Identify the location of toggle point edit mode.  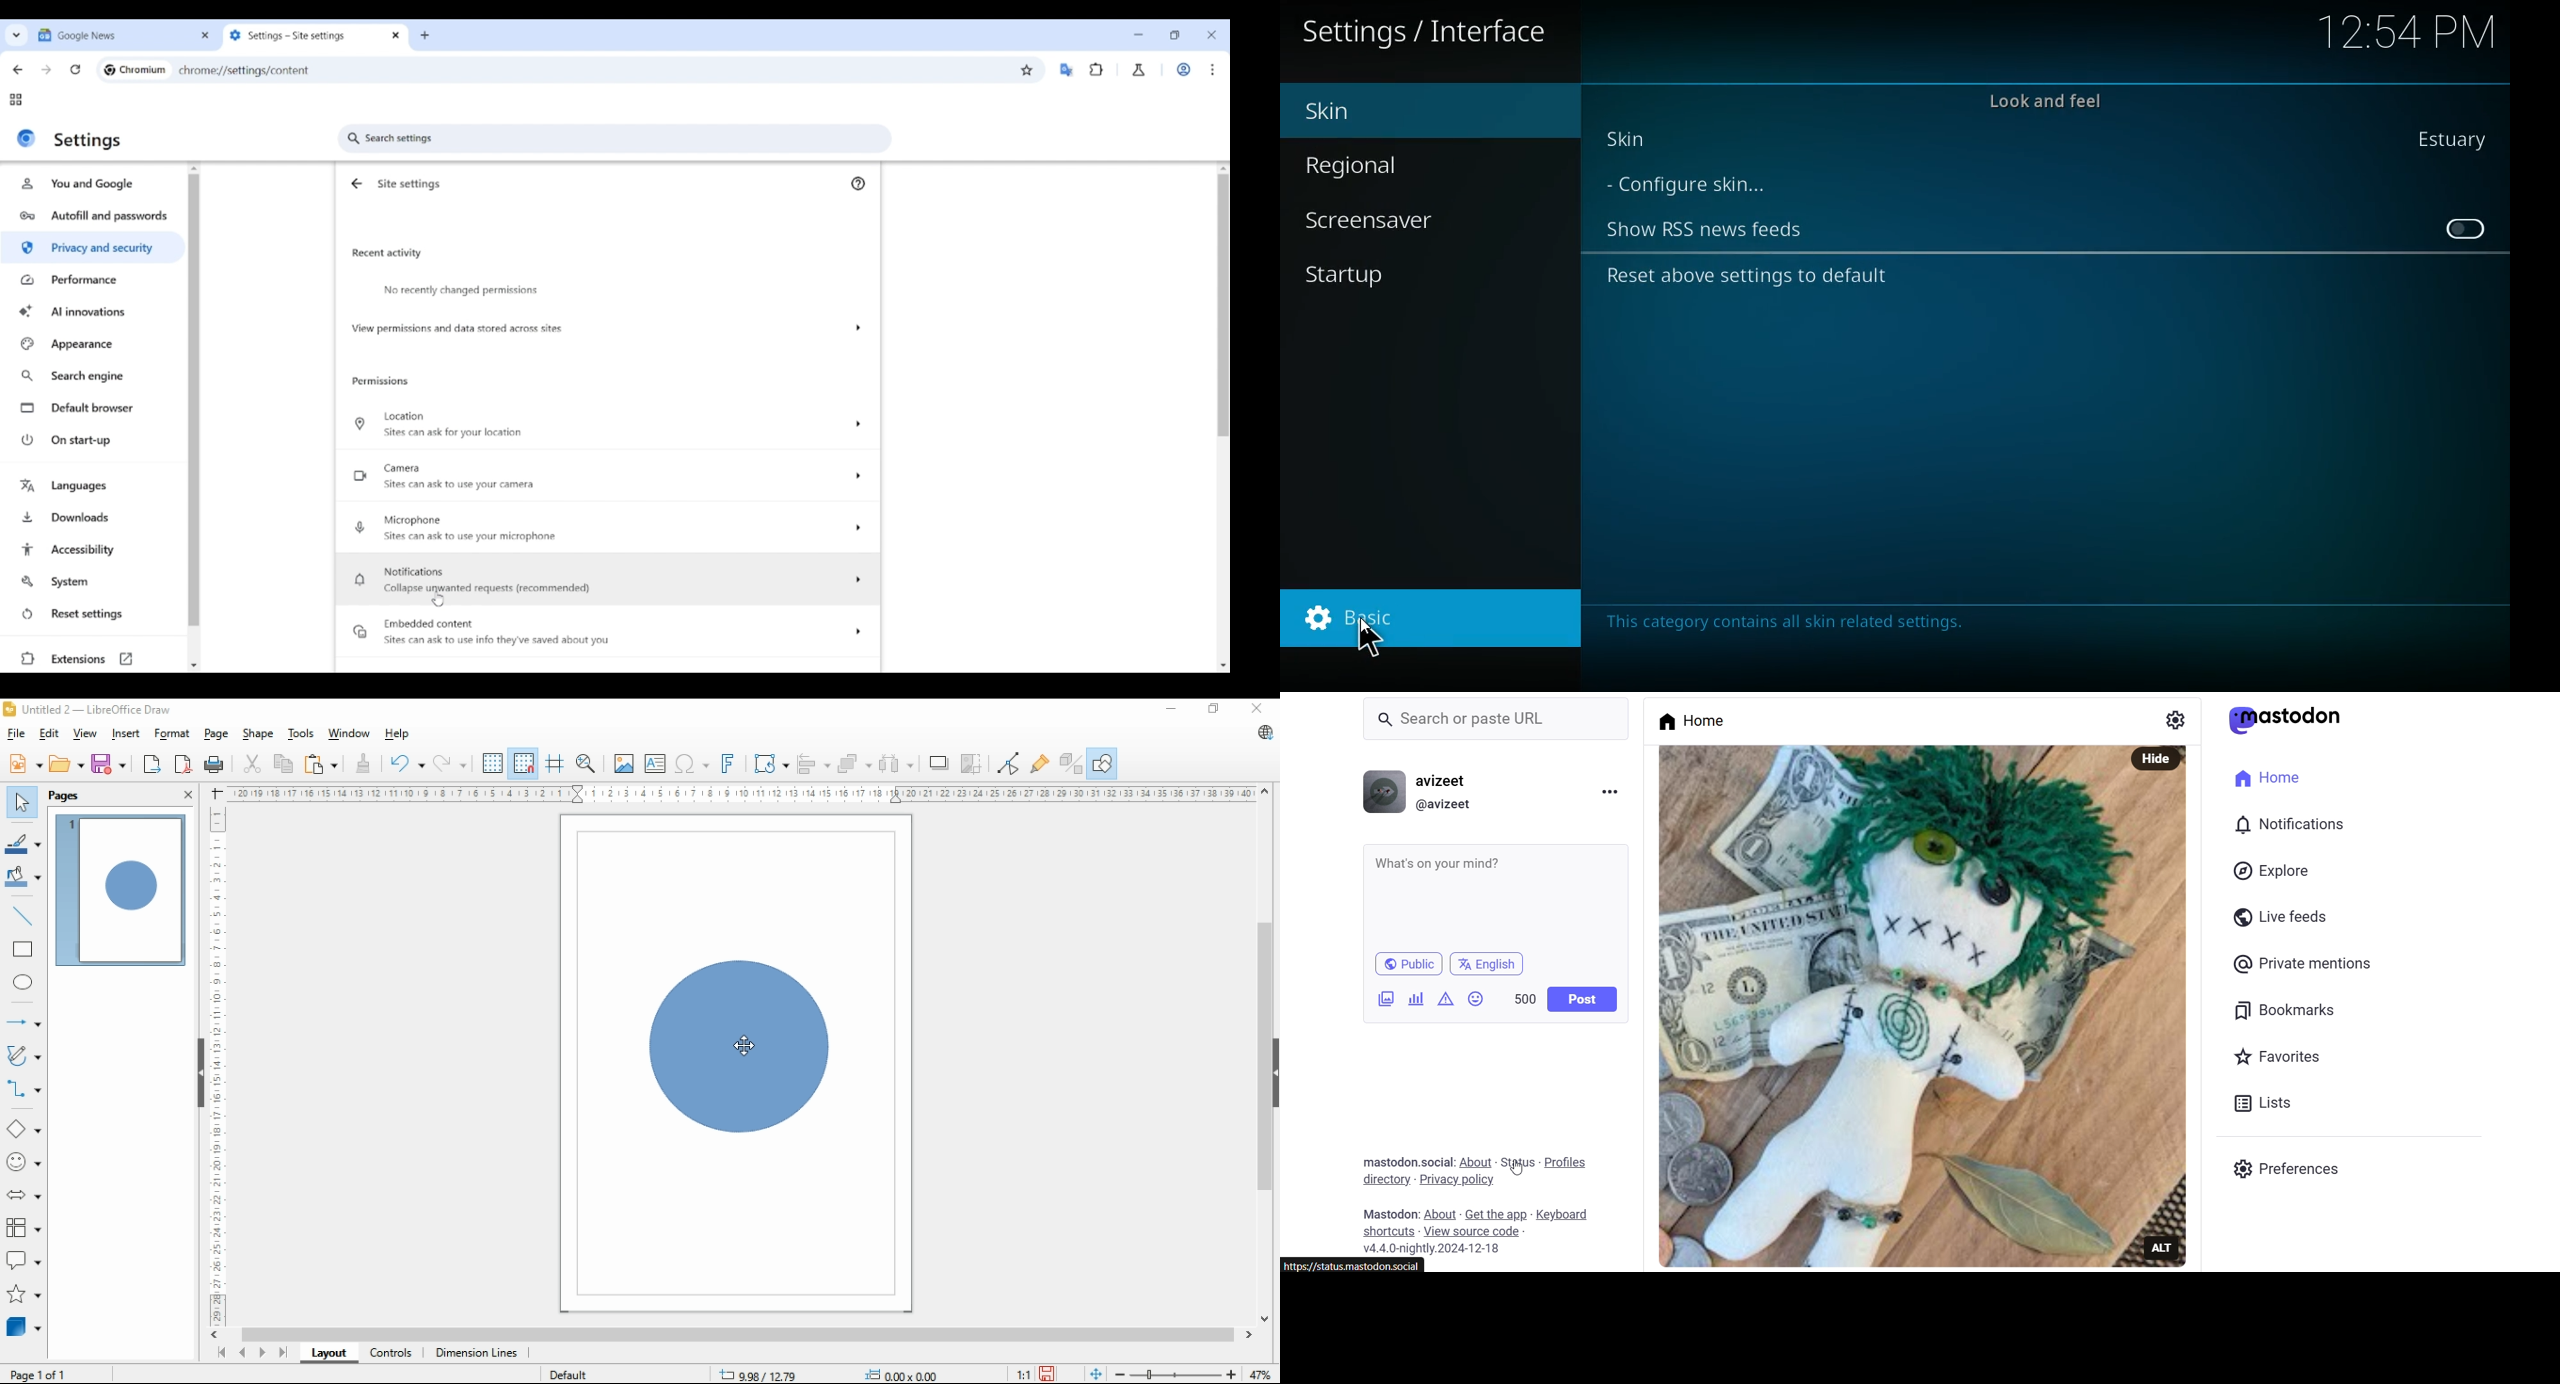
(1007, 762).